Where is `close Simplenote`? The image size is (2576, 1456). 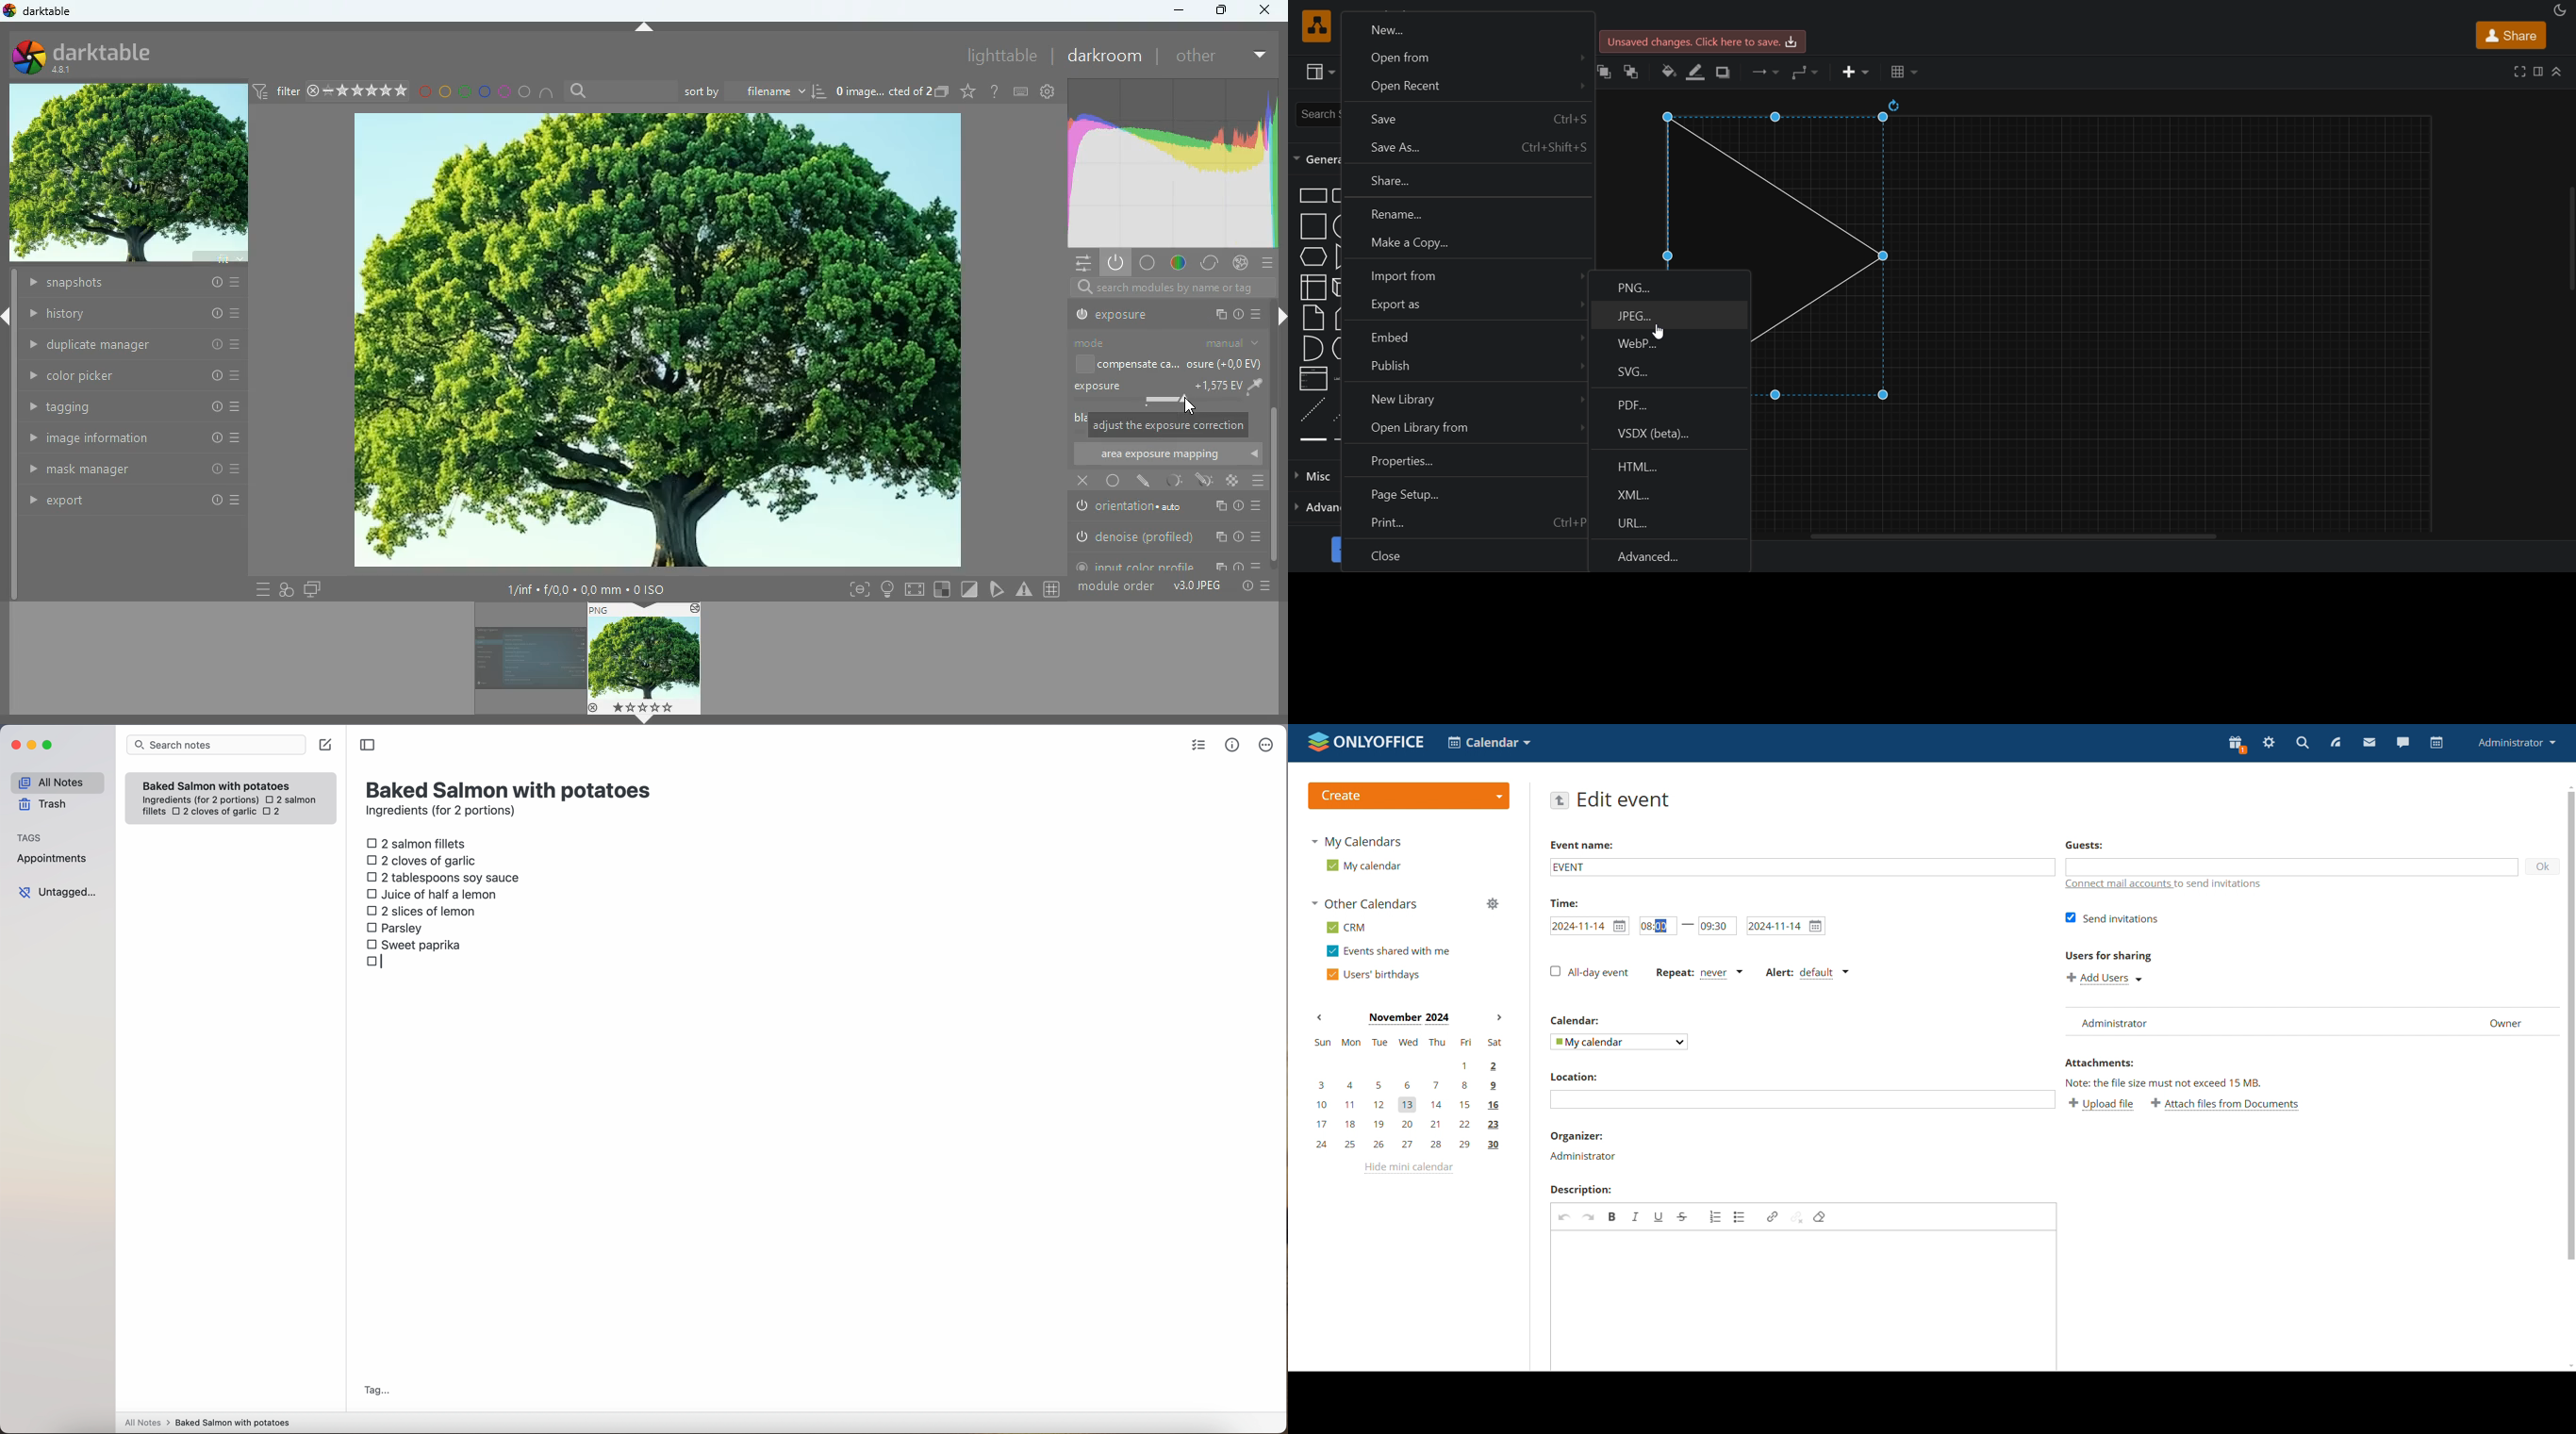
close Simplenote is located at coordinates (15, 746).